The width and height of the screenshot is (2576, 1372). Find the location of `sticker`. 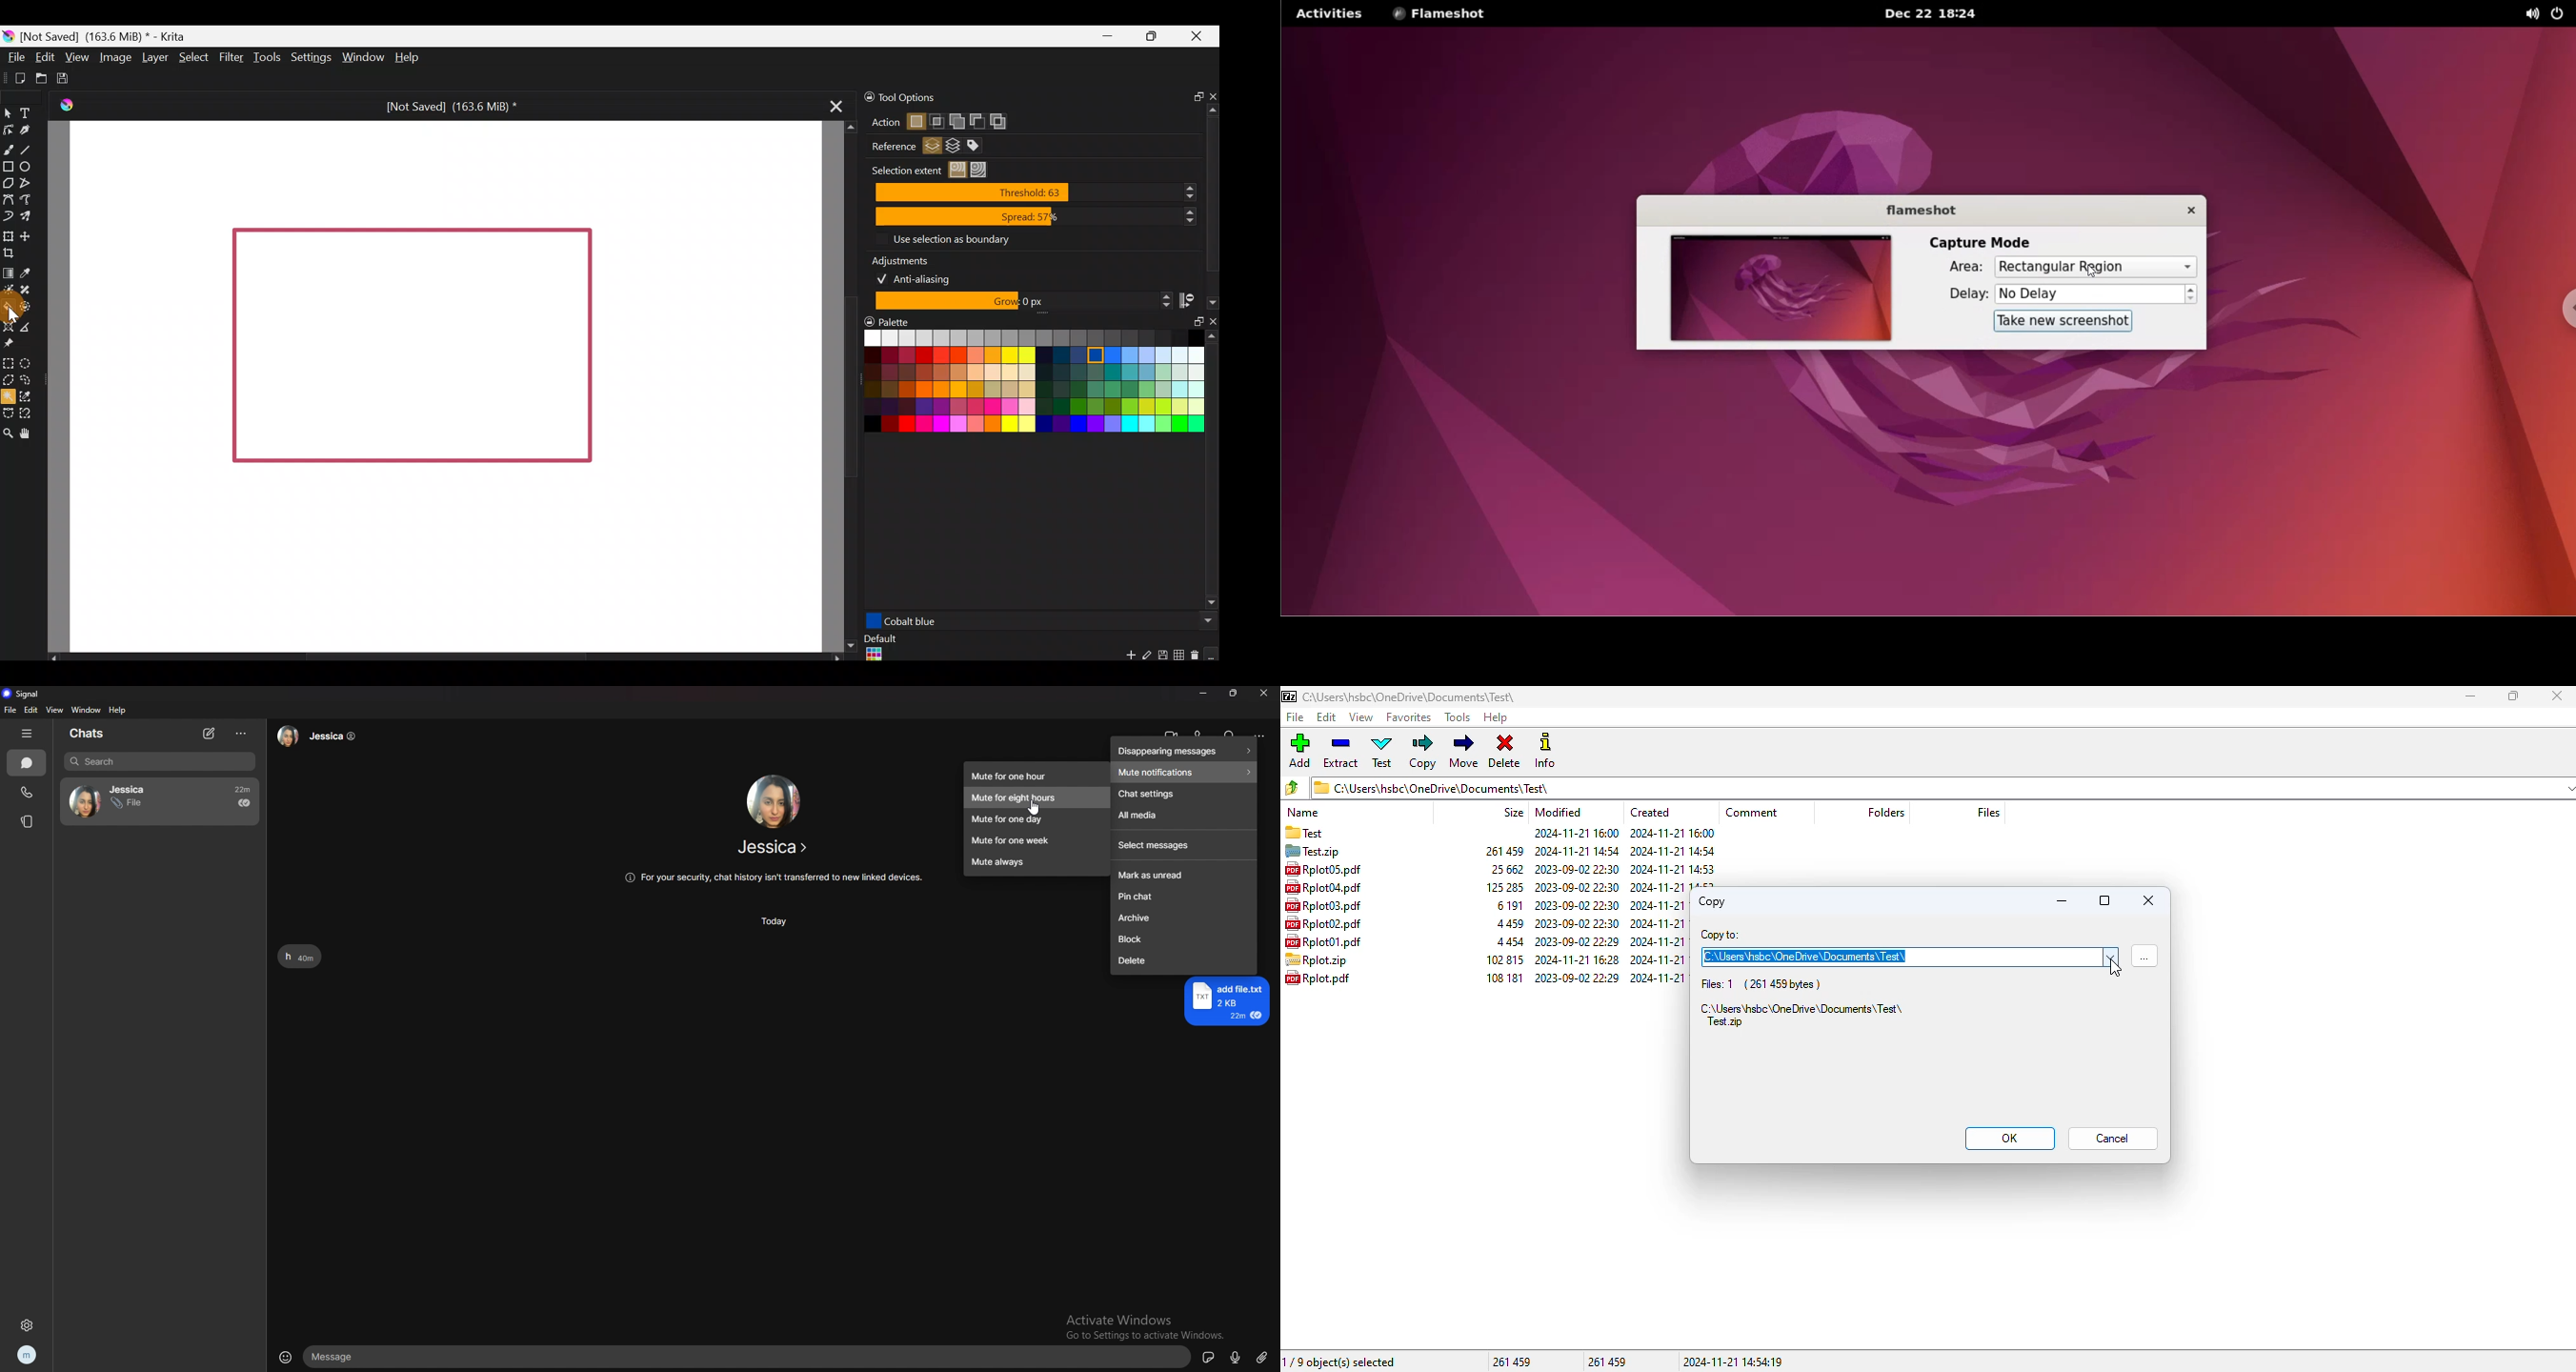

sticker is located at coordinates (1210, 1356).